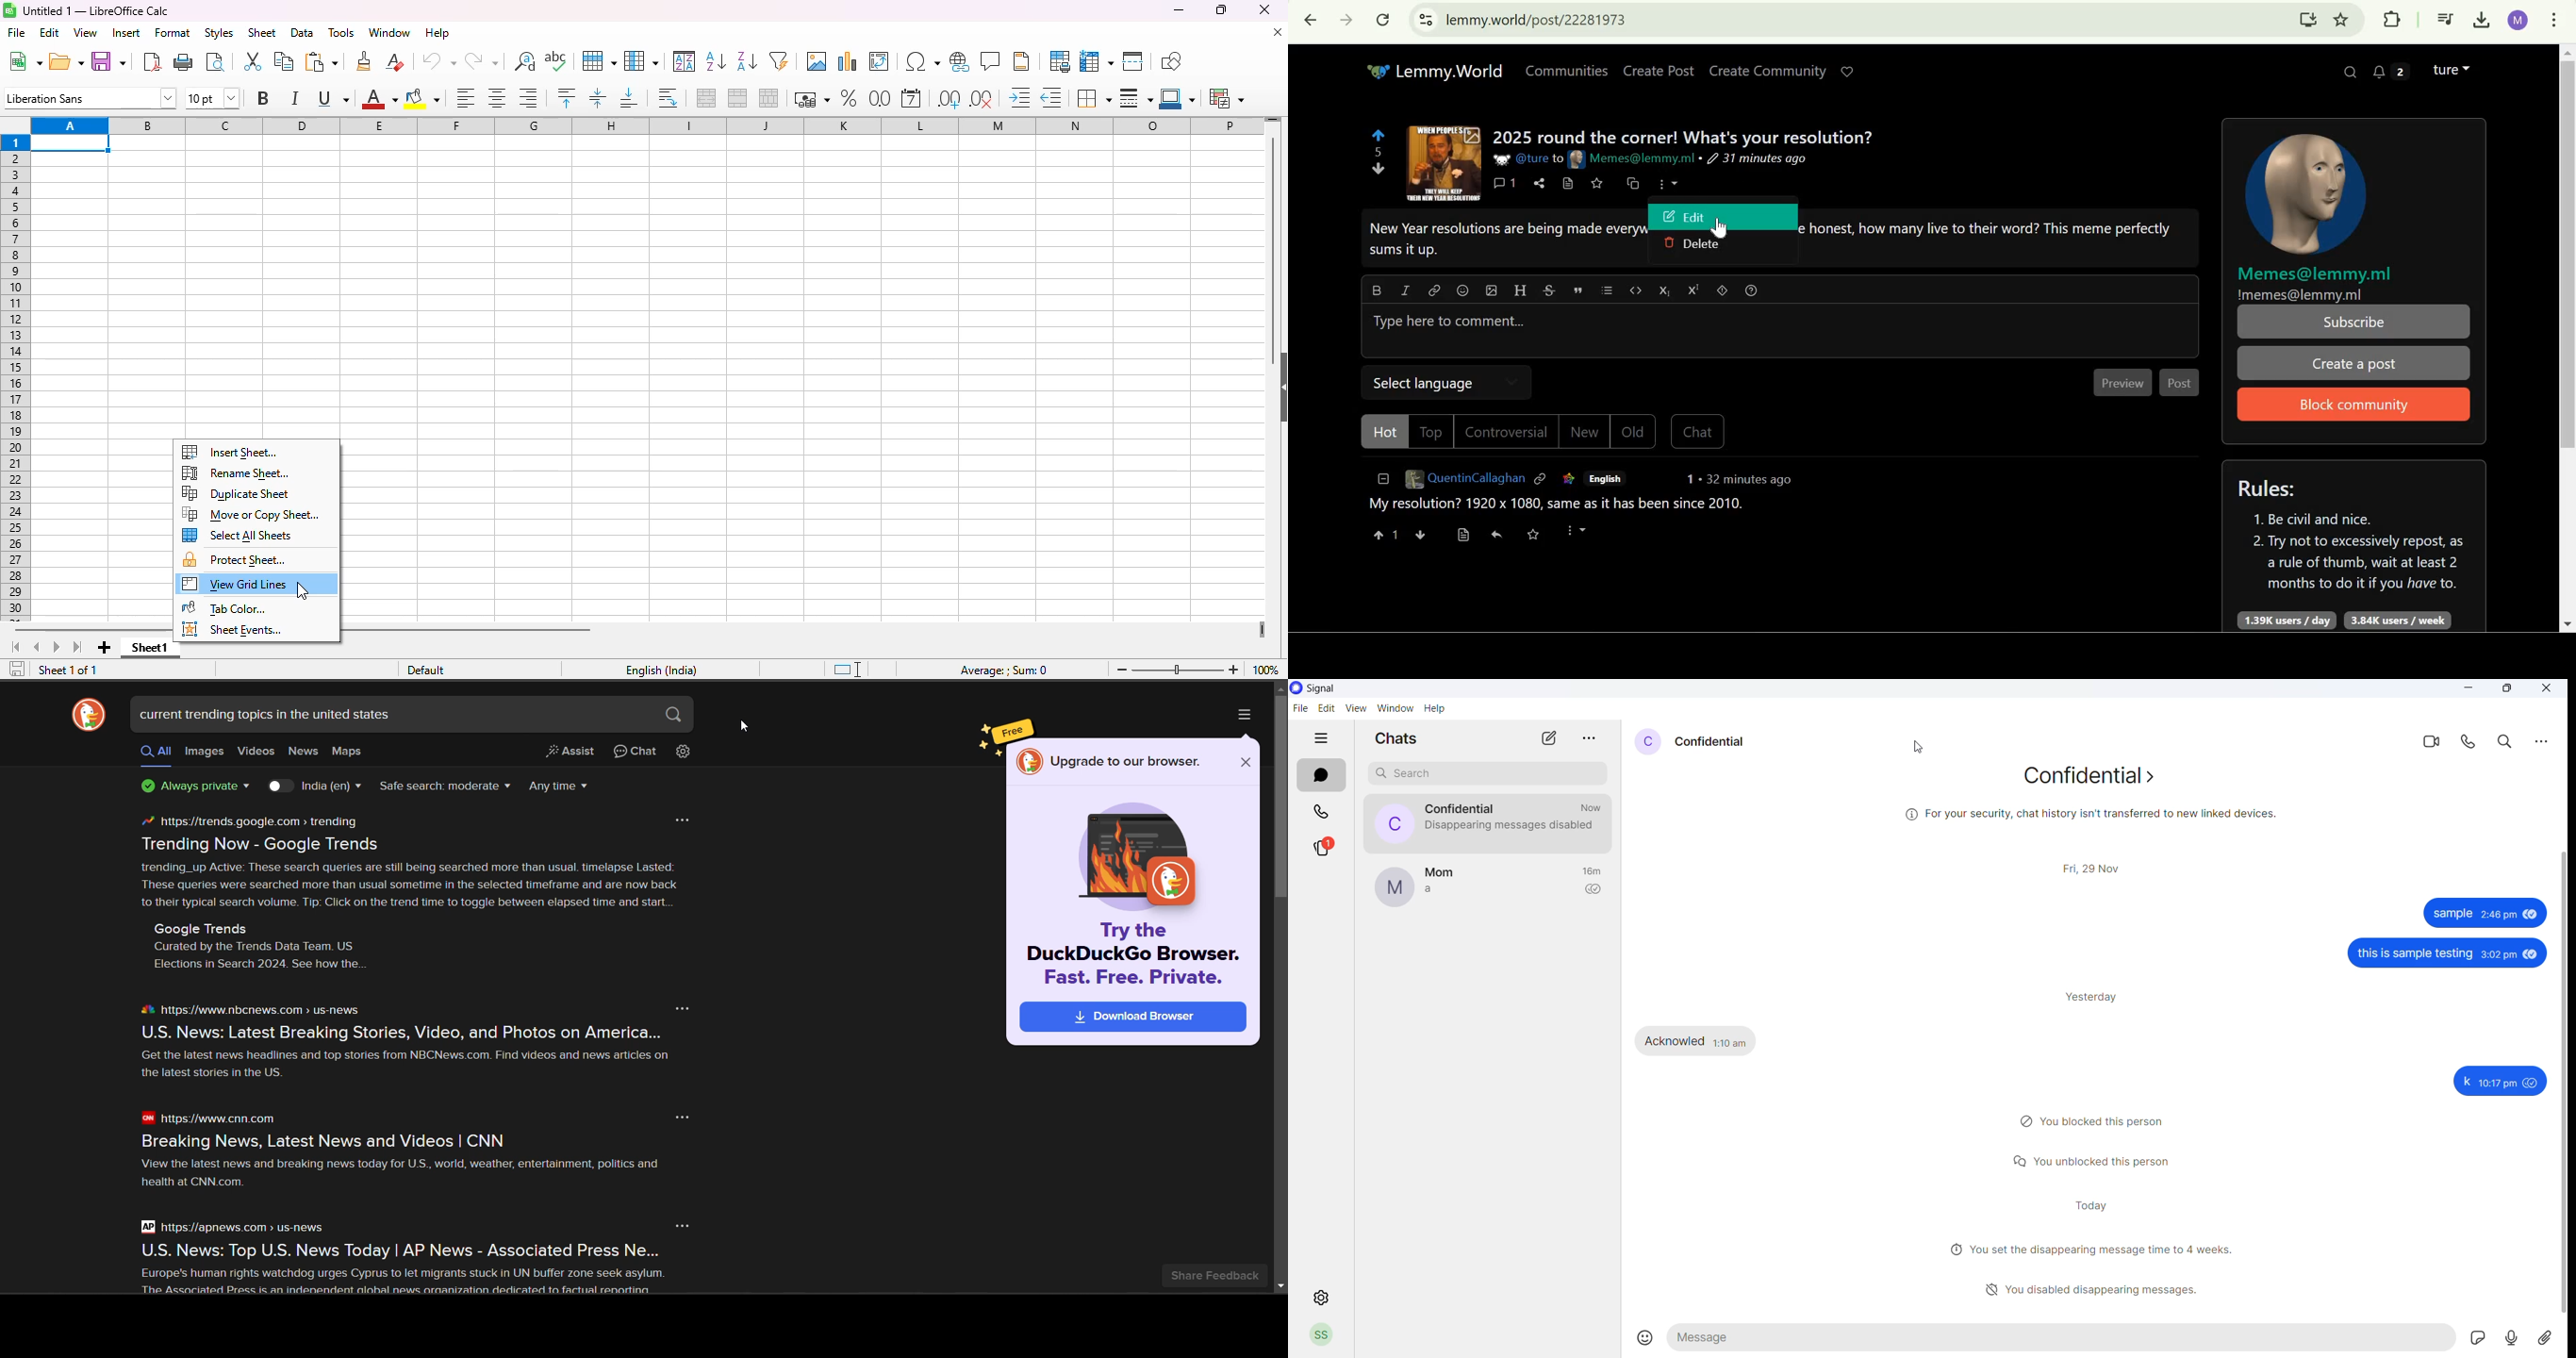 The width and height of the screenshot is (2576, 1372). Describe the element at coordinates (743, 727) in the screenshot. I see `cursor` at that location.